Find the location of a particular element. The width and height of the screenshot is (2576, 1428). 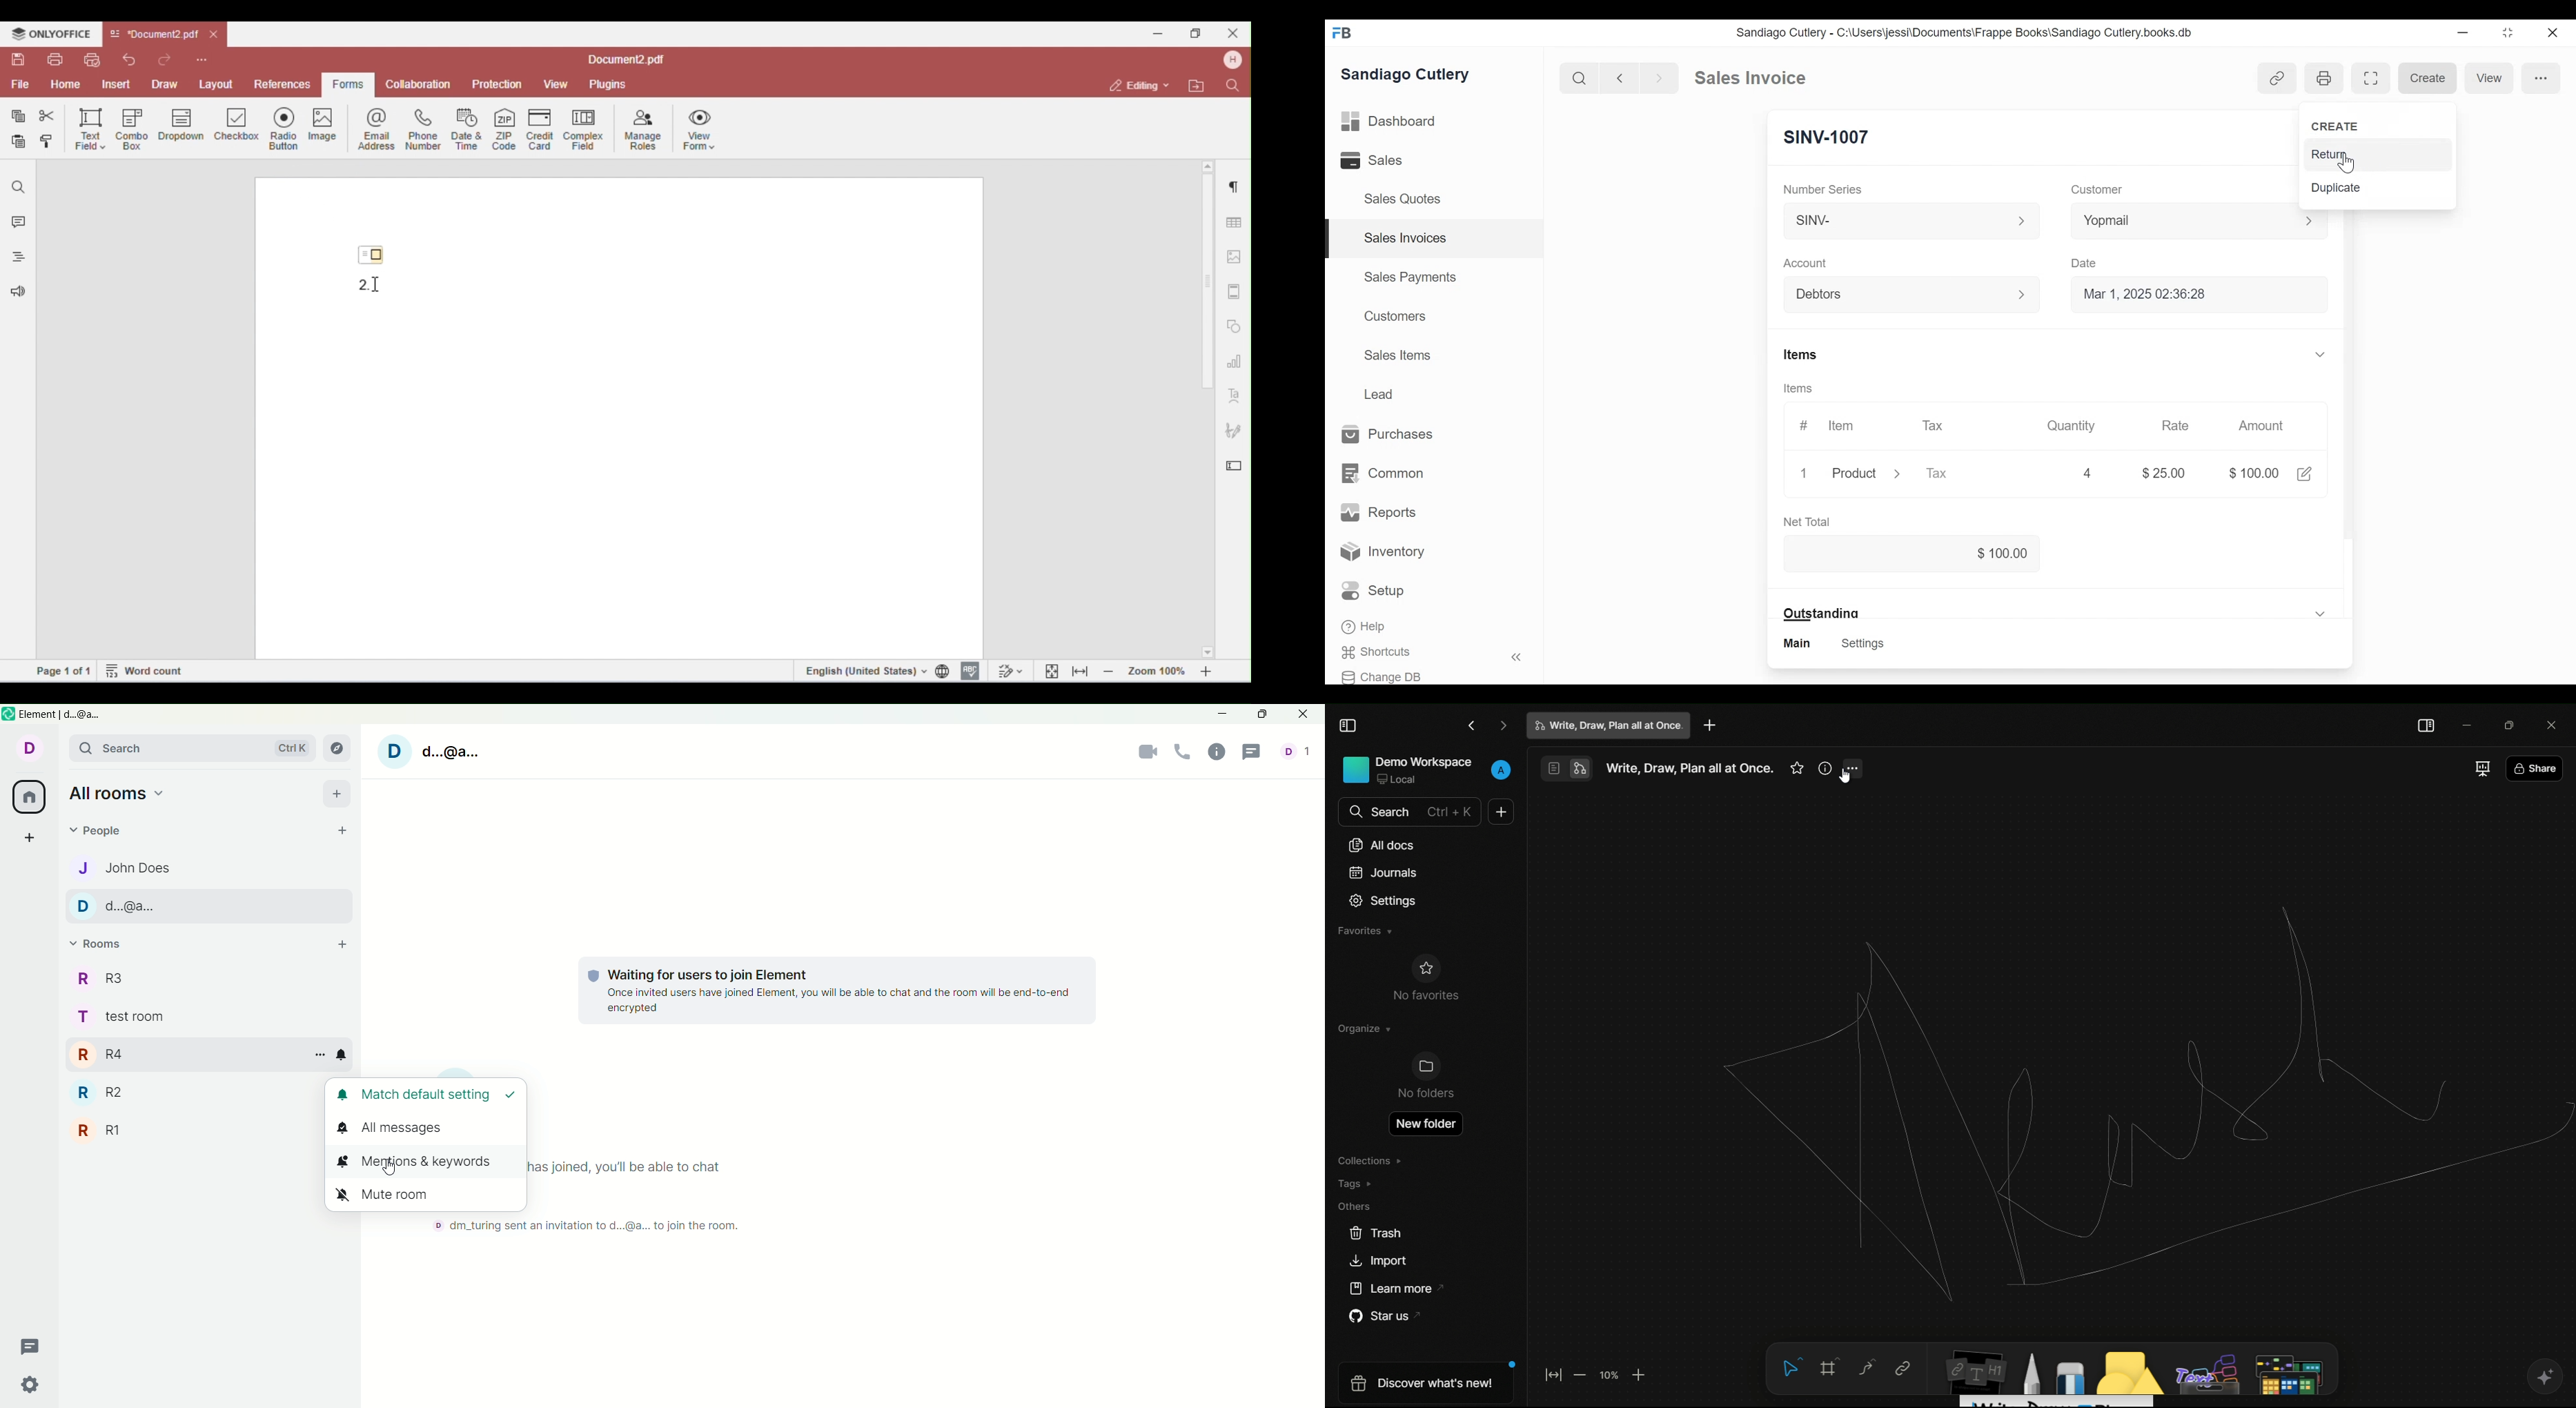

 Change DB is located at coordinates (1382, 677).